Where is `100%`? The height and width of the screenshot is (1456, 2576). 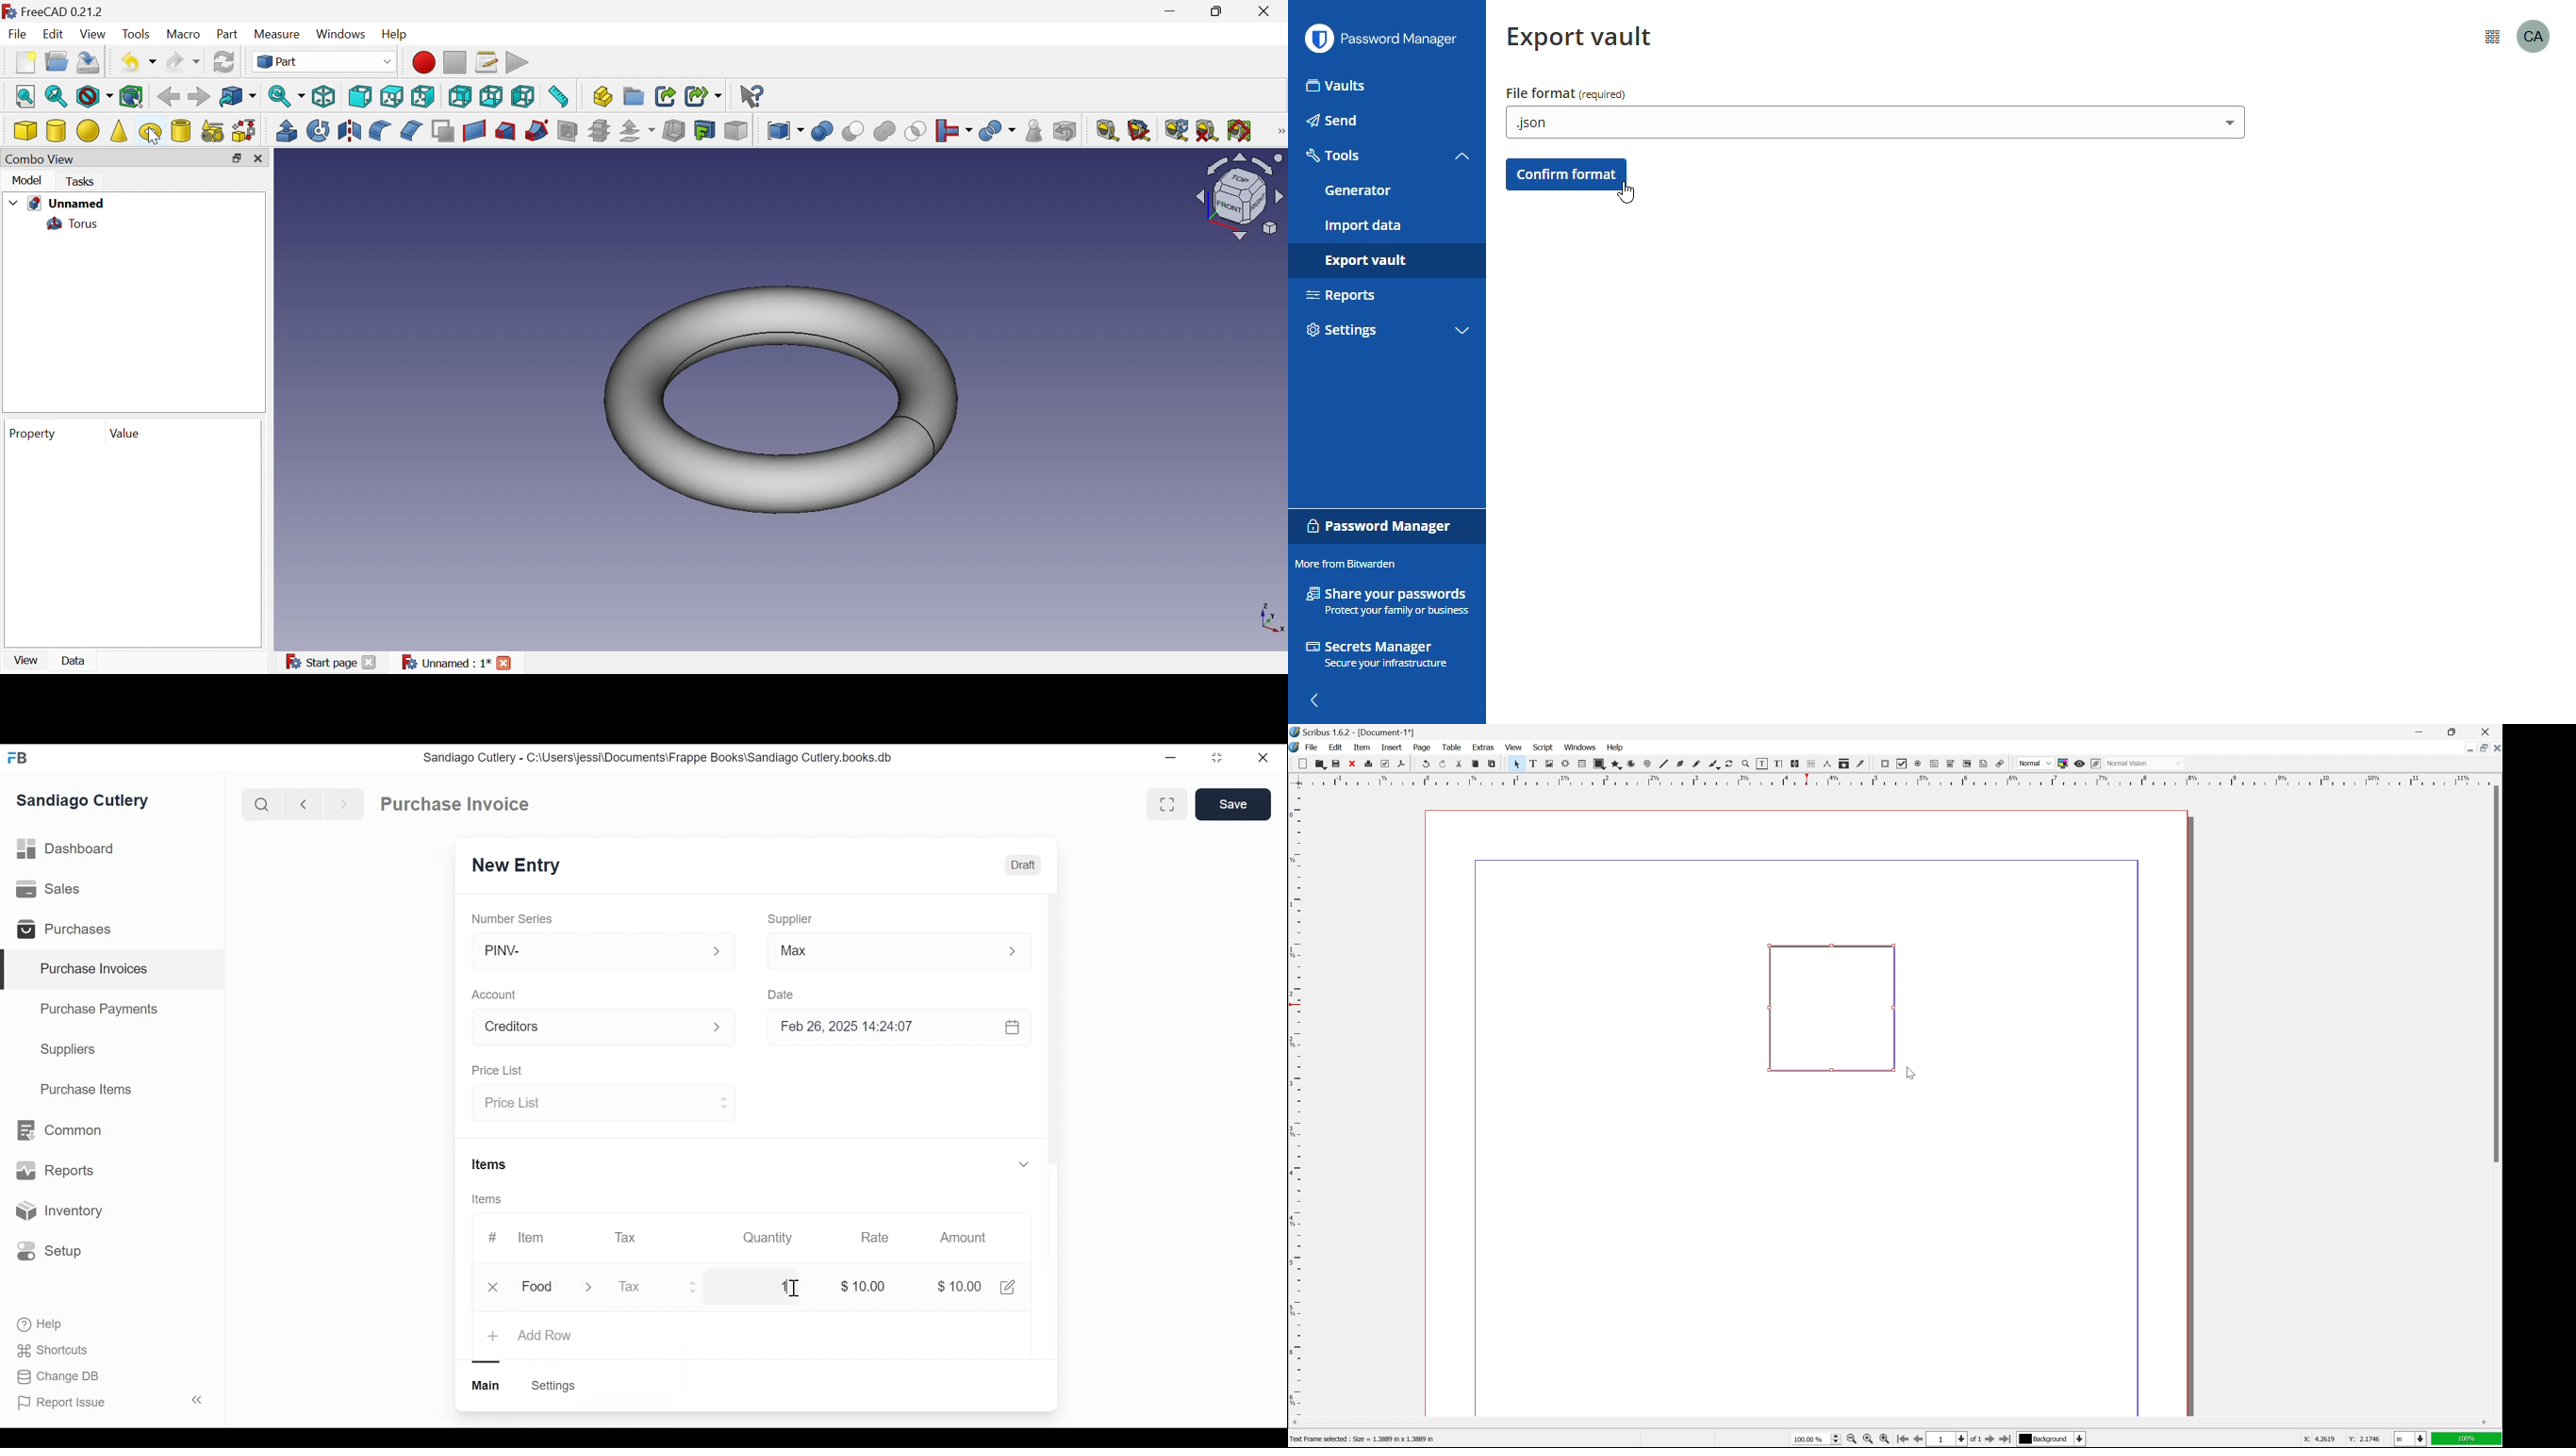
100% is located at coordinates (2467, 1440).